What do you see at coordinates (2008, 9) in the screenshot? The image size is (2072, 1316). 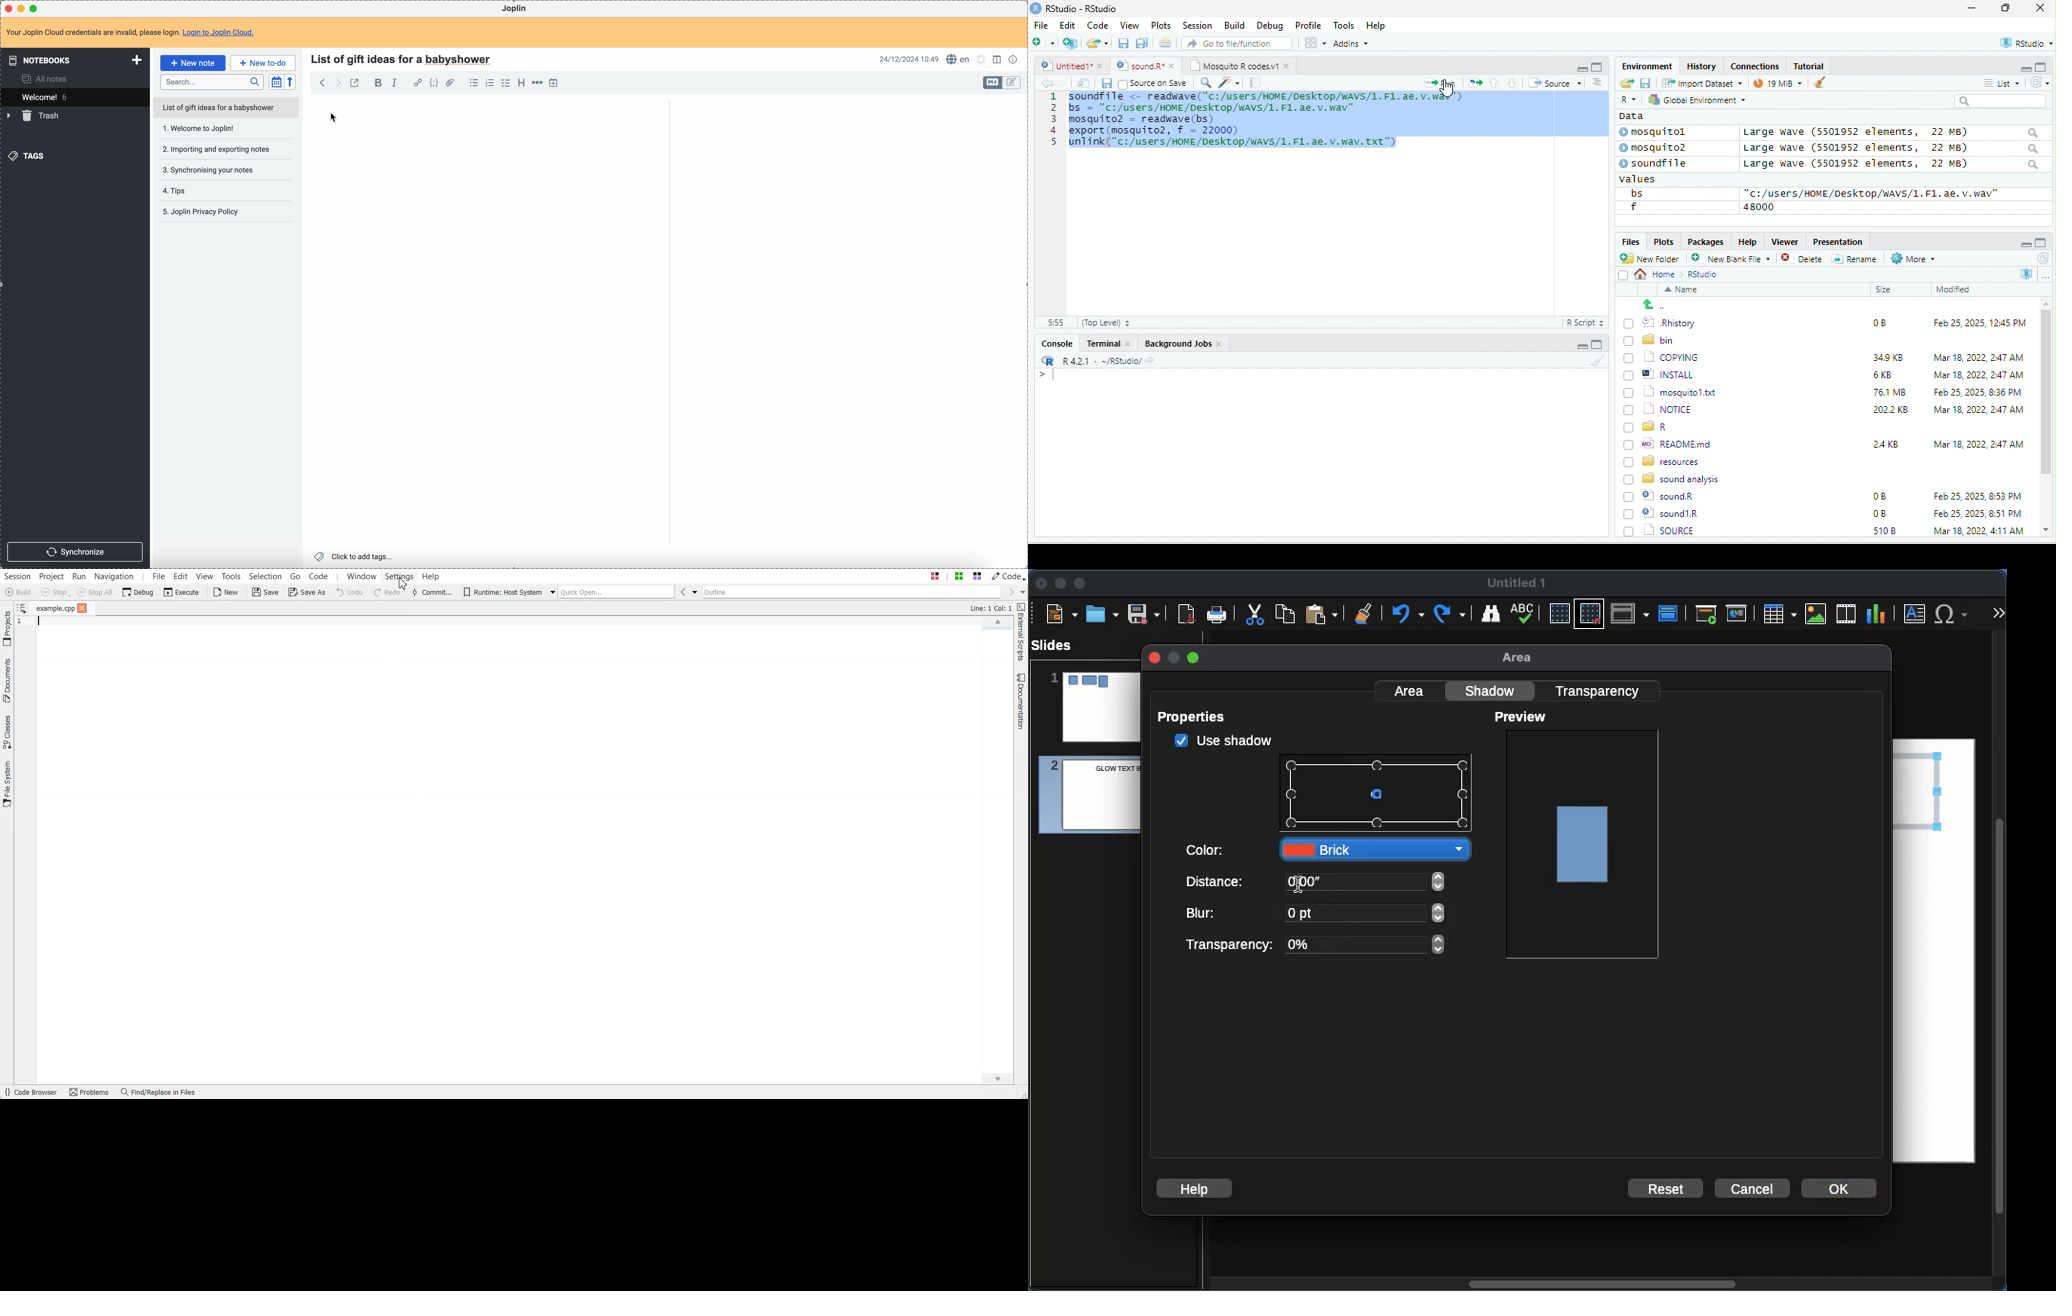 I see `maximize` at bounding box center [2008, 9].